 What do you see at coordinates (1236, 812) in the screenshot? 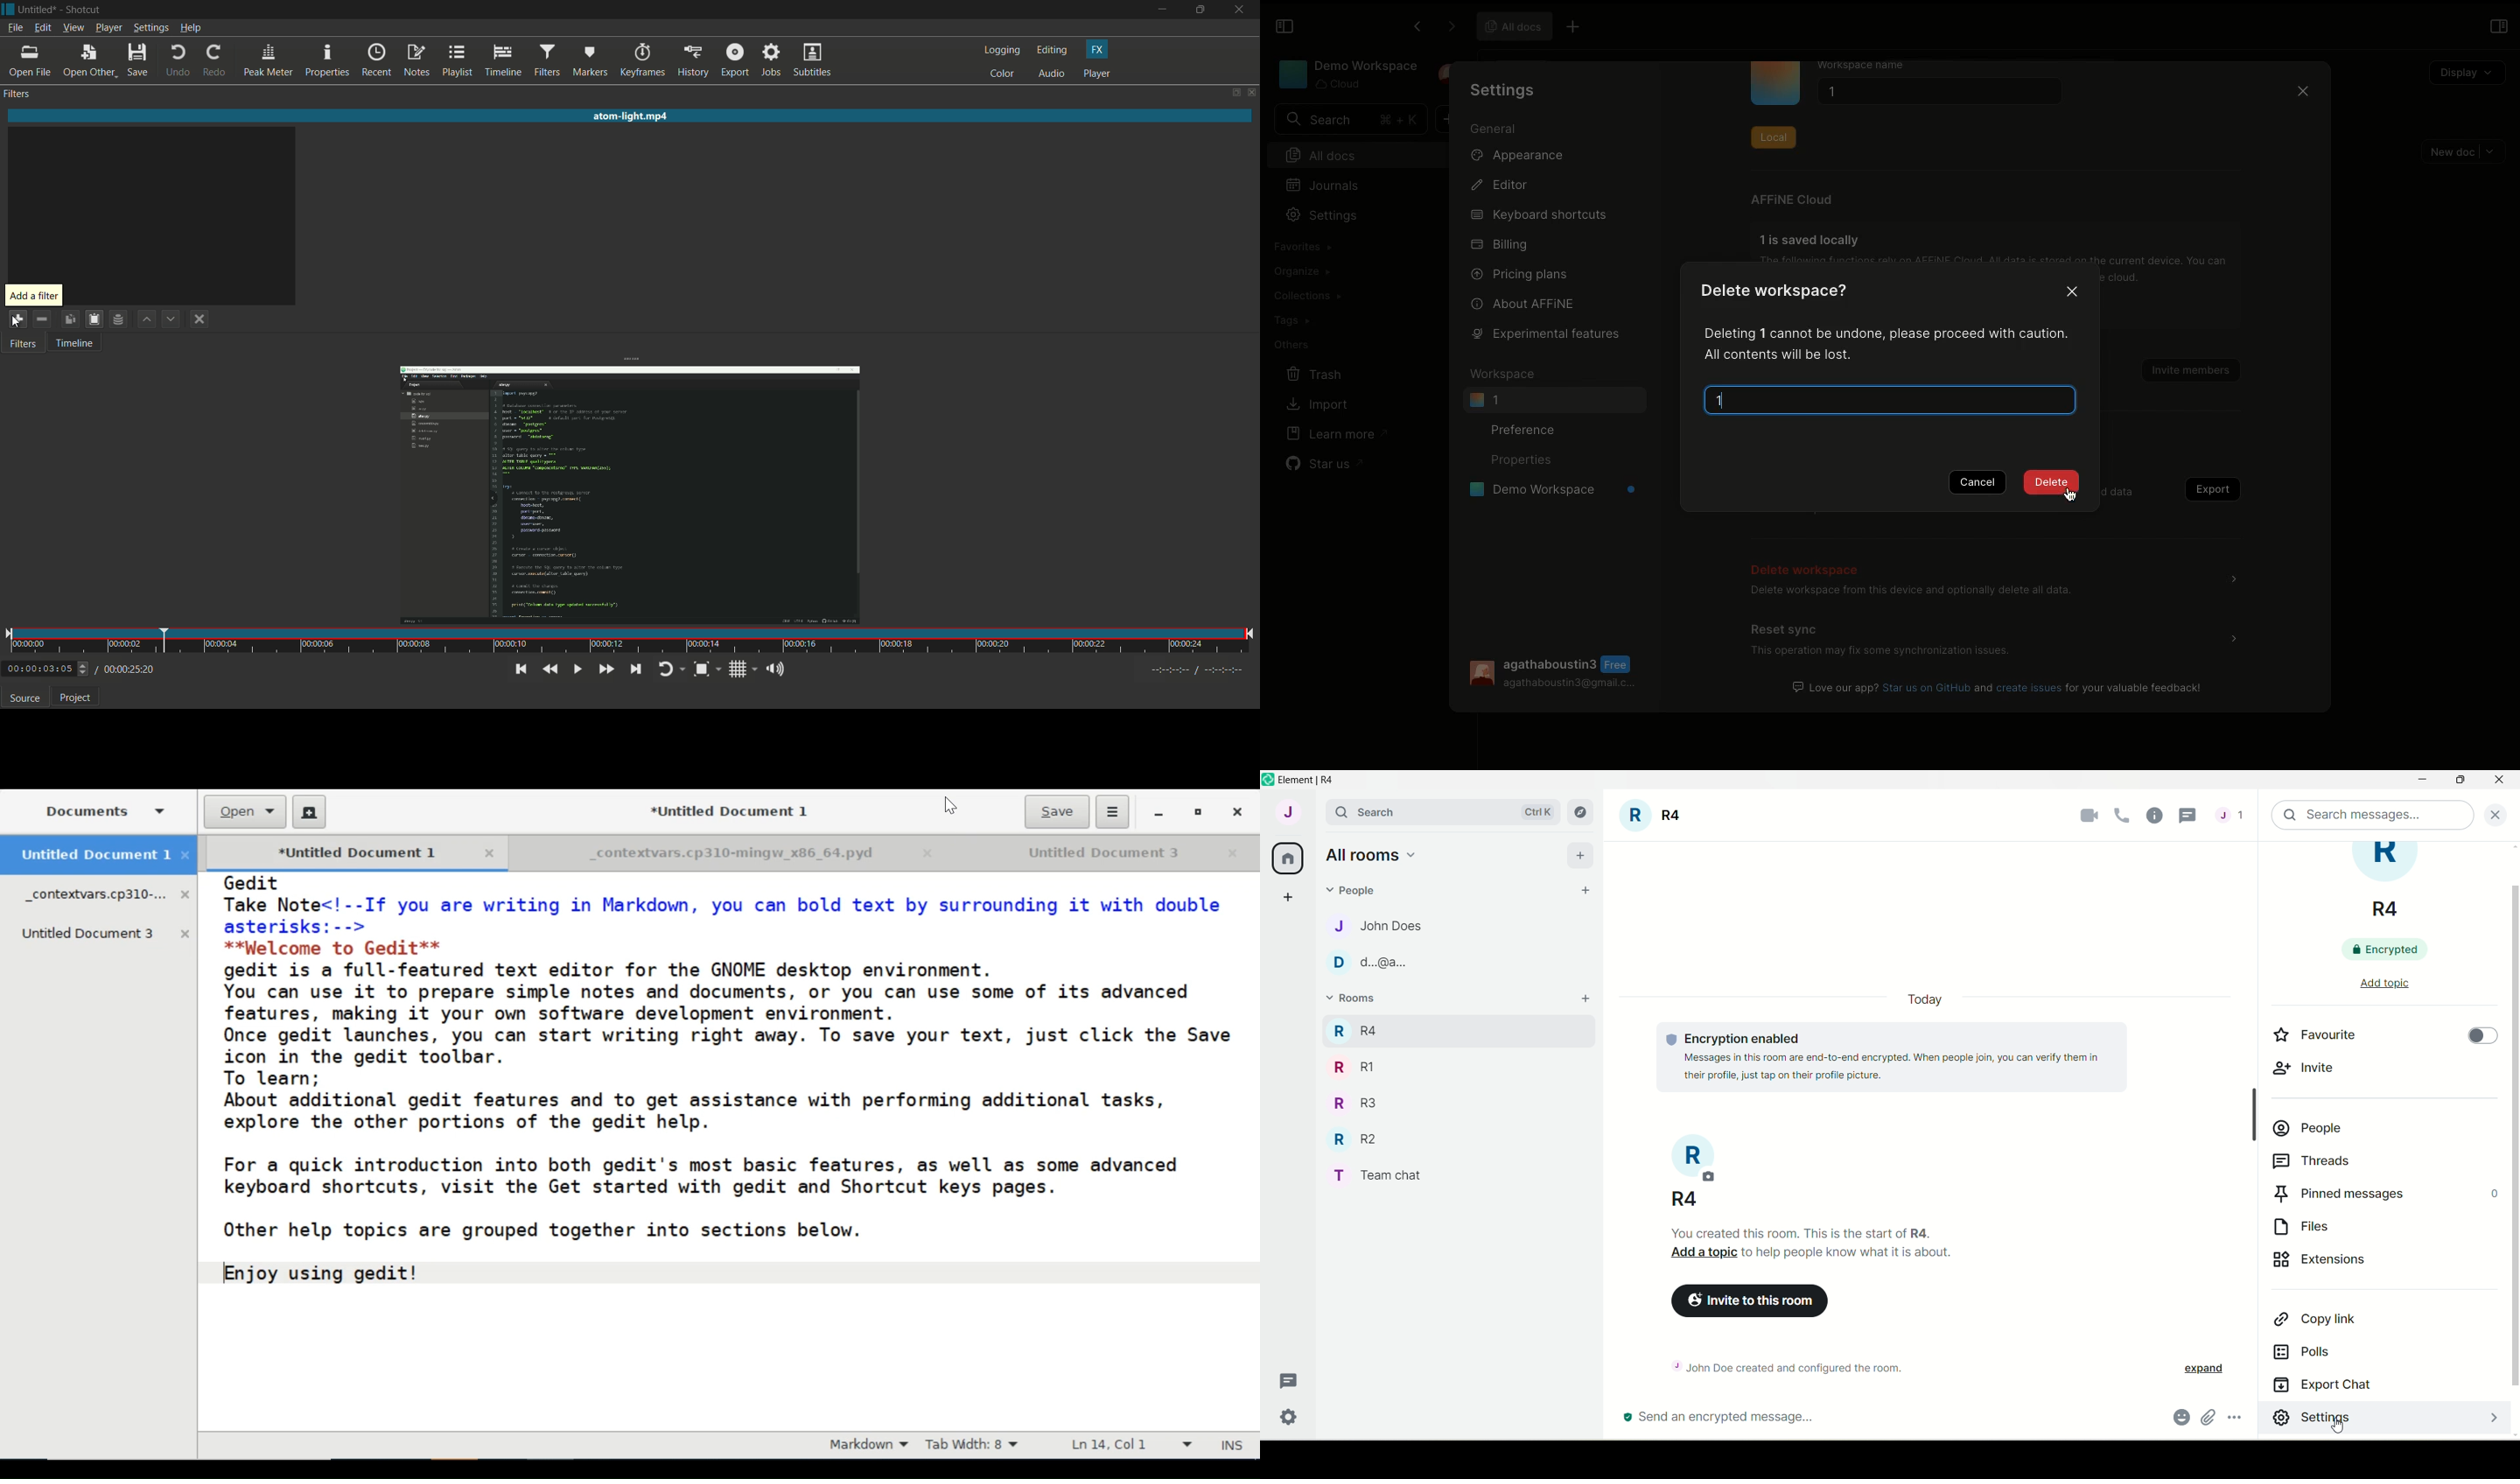
I see `Close` at bounding box center [1236, 812].